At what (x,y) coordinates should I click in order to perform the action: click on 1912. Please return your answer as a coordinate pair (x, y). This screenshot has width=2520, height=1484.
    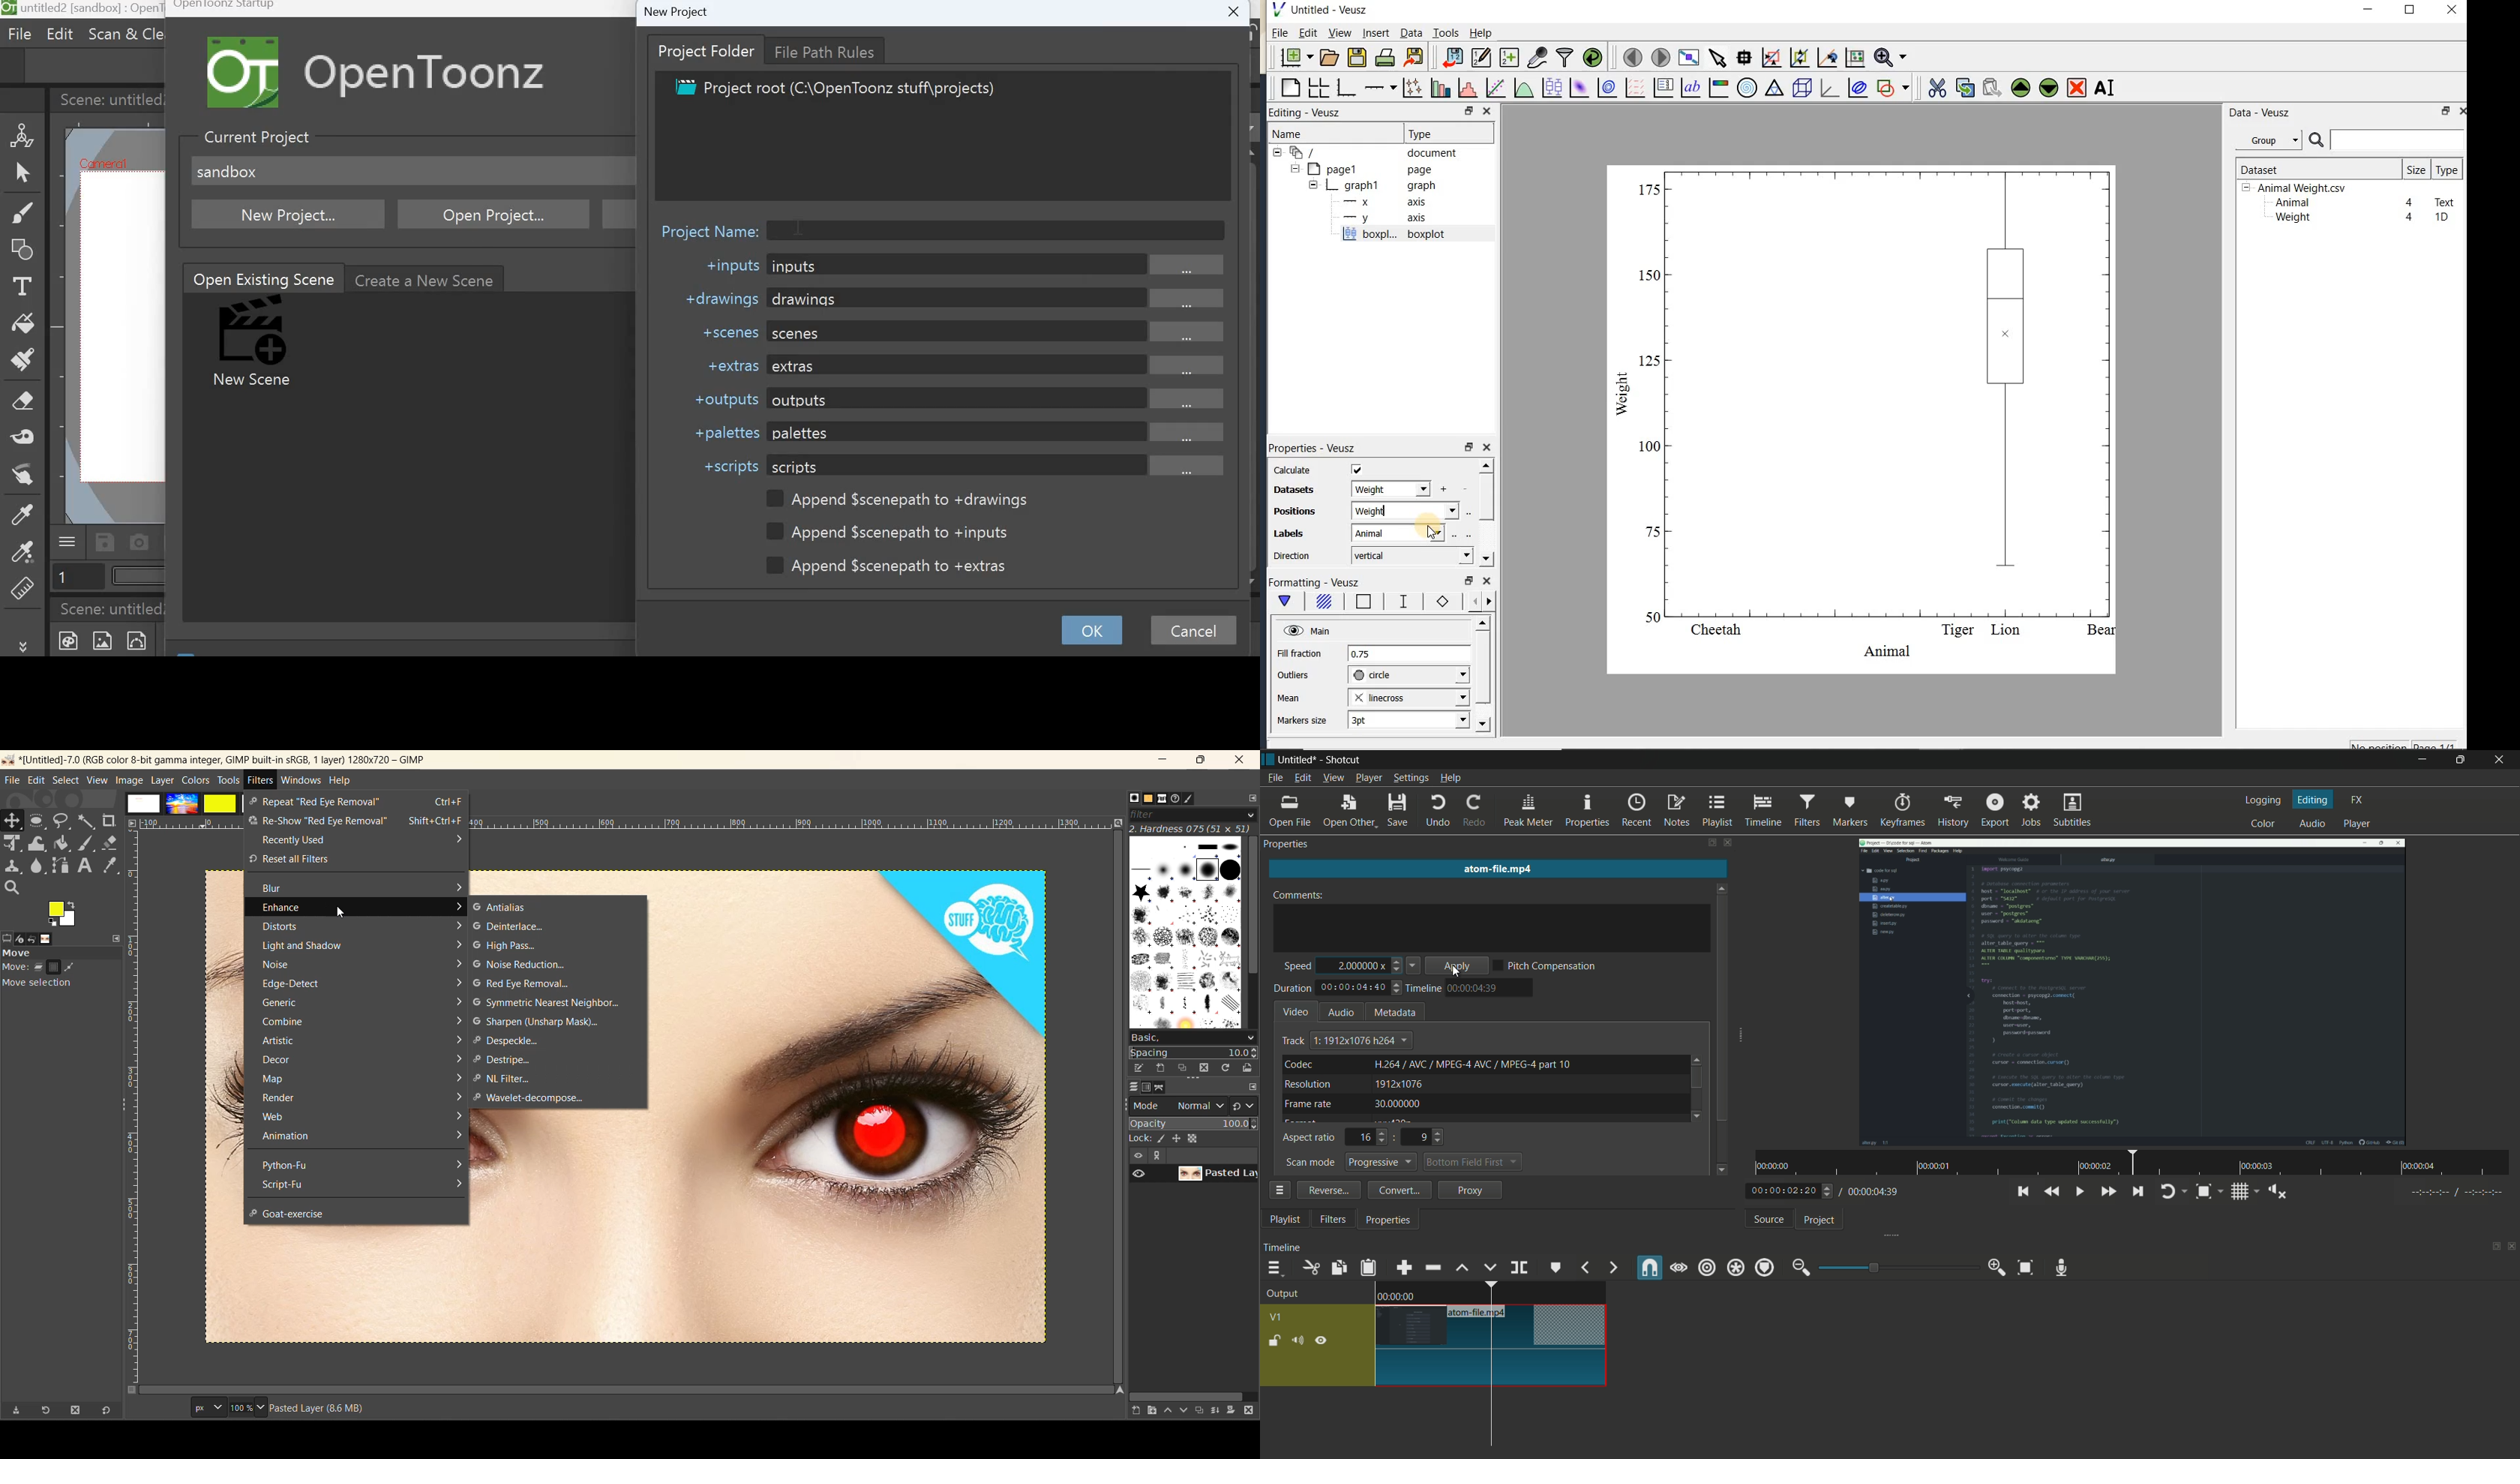
    Looking at the image, I should click on (1399, 1084).